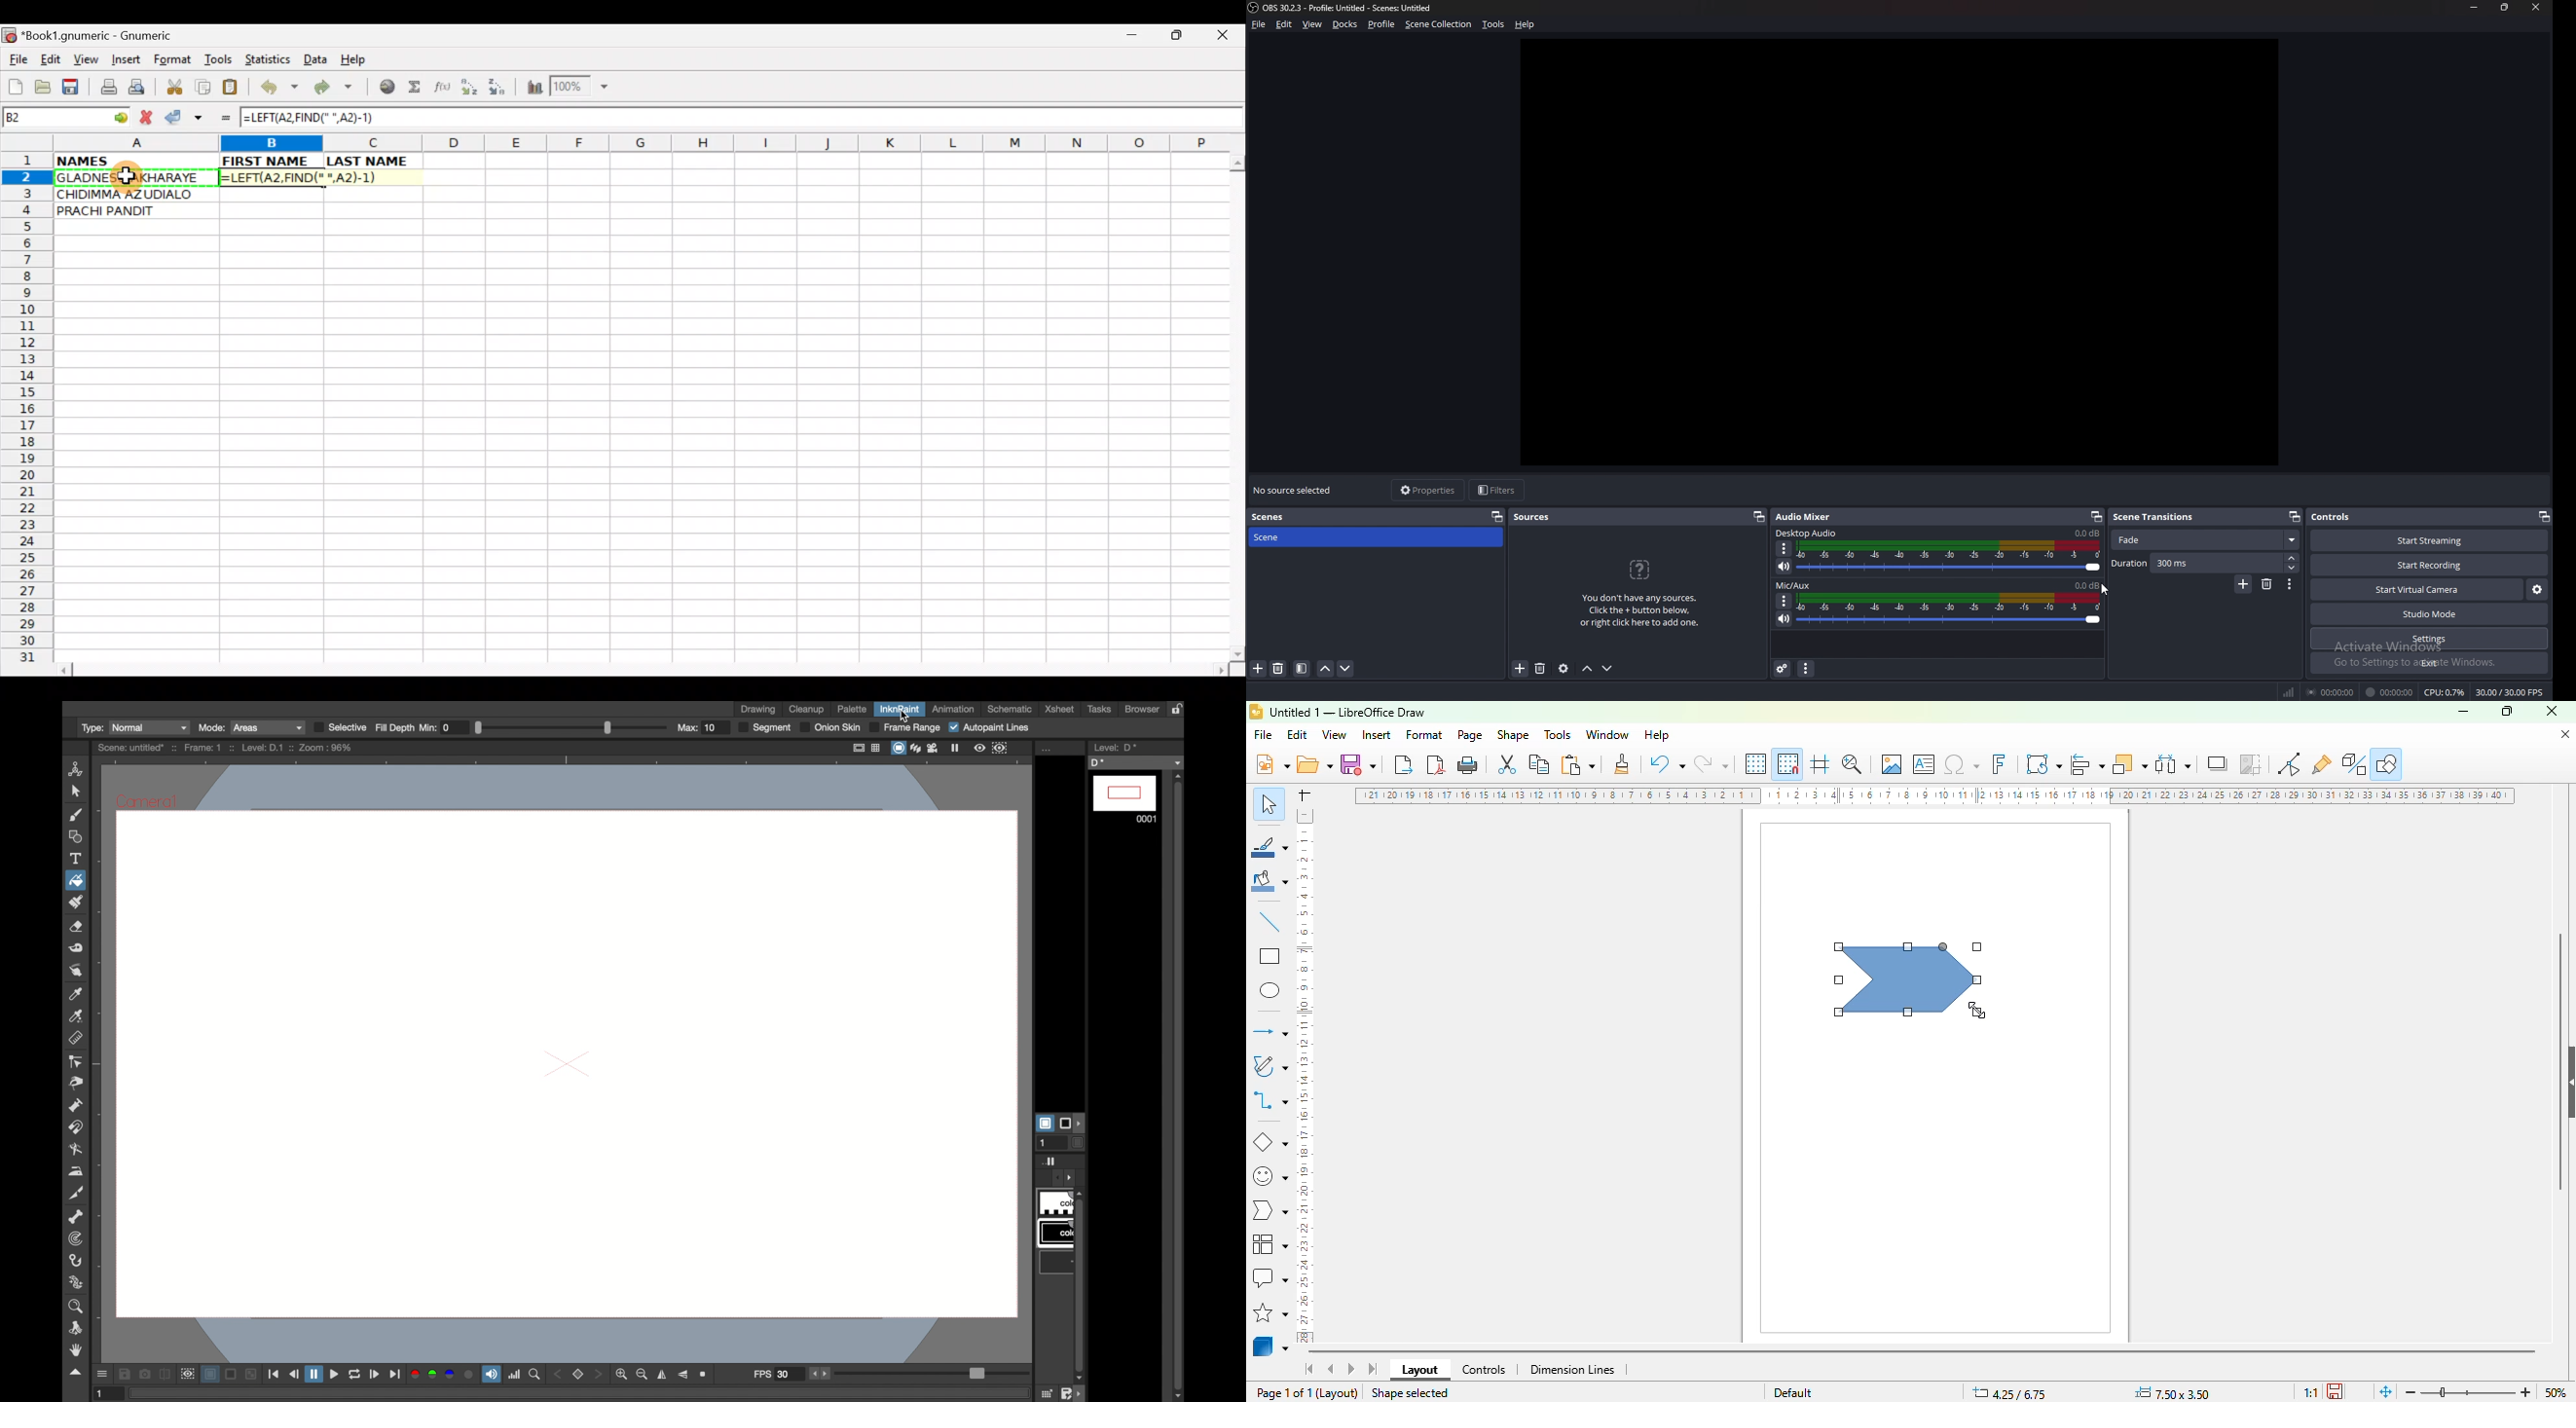 The height and width of the screenshot is (1428, 2576). I want to click on export directly as PDF, so click(1436, 764).